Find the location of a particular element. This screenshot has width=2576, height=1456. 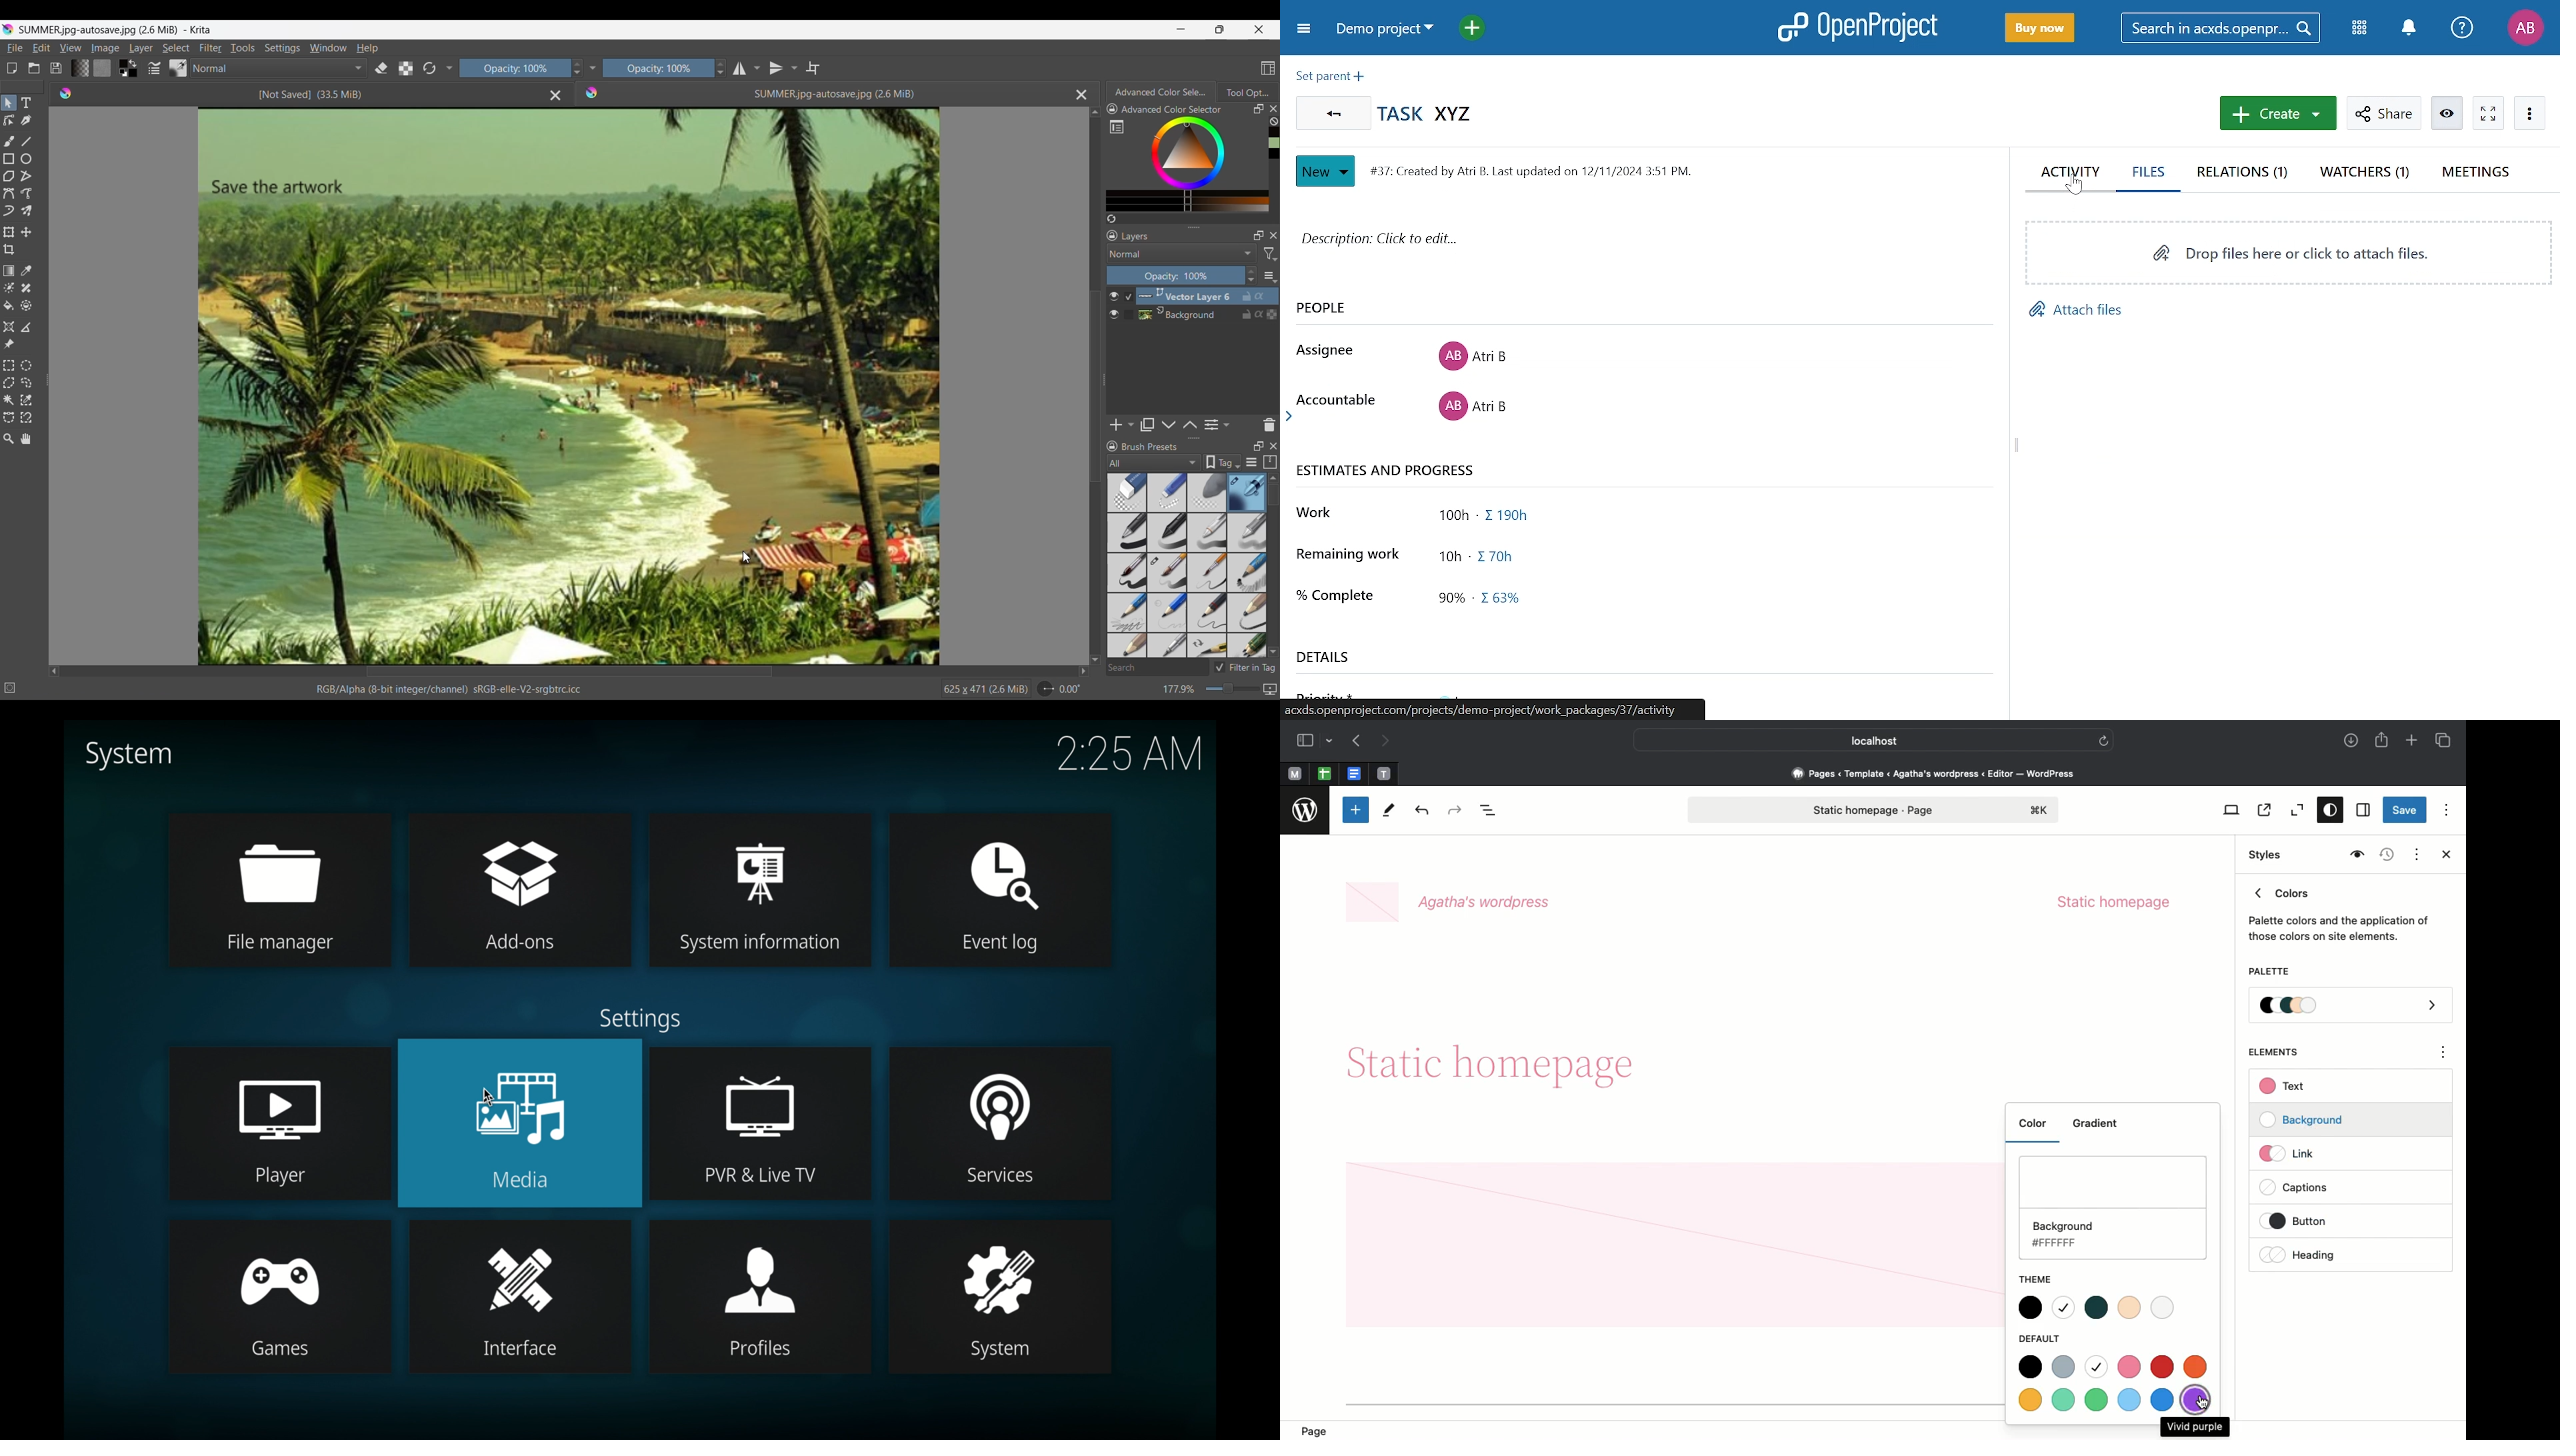

event log is located at coordinates (999, 863).